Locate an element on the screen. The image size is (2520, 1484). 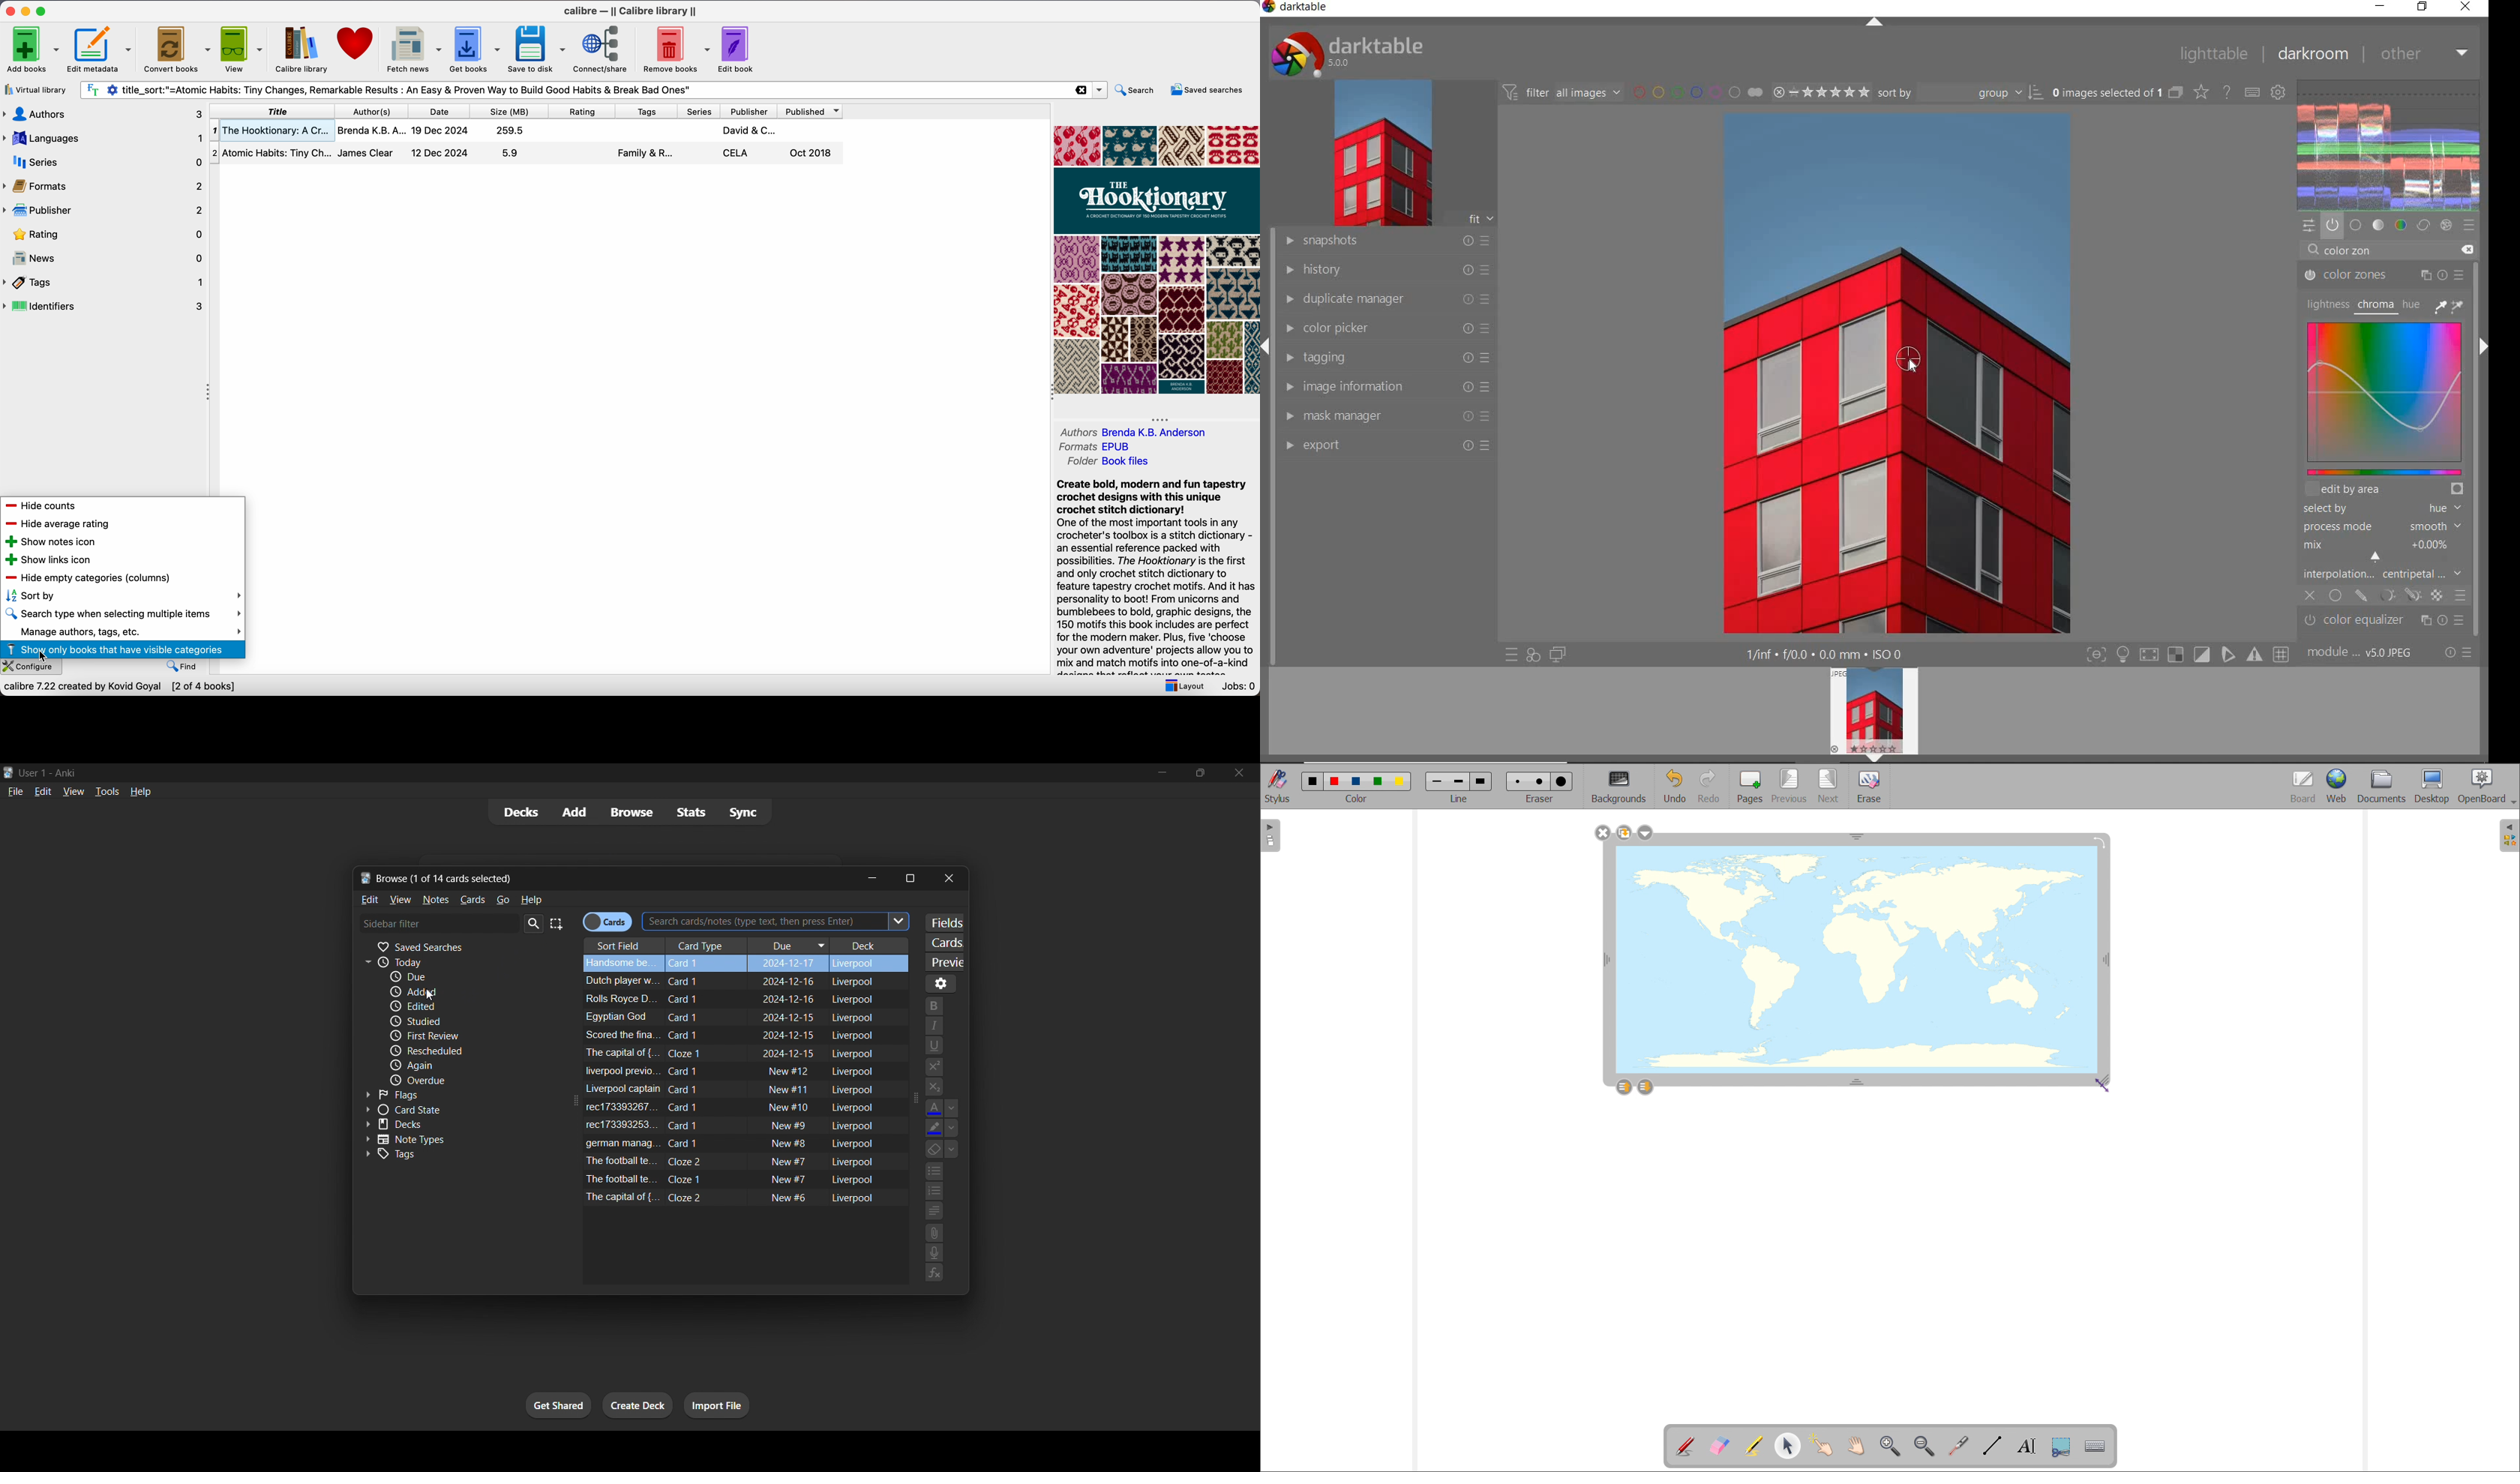
Atomic Habits: Tiny Ch.. is located at coordinates (272, 151).